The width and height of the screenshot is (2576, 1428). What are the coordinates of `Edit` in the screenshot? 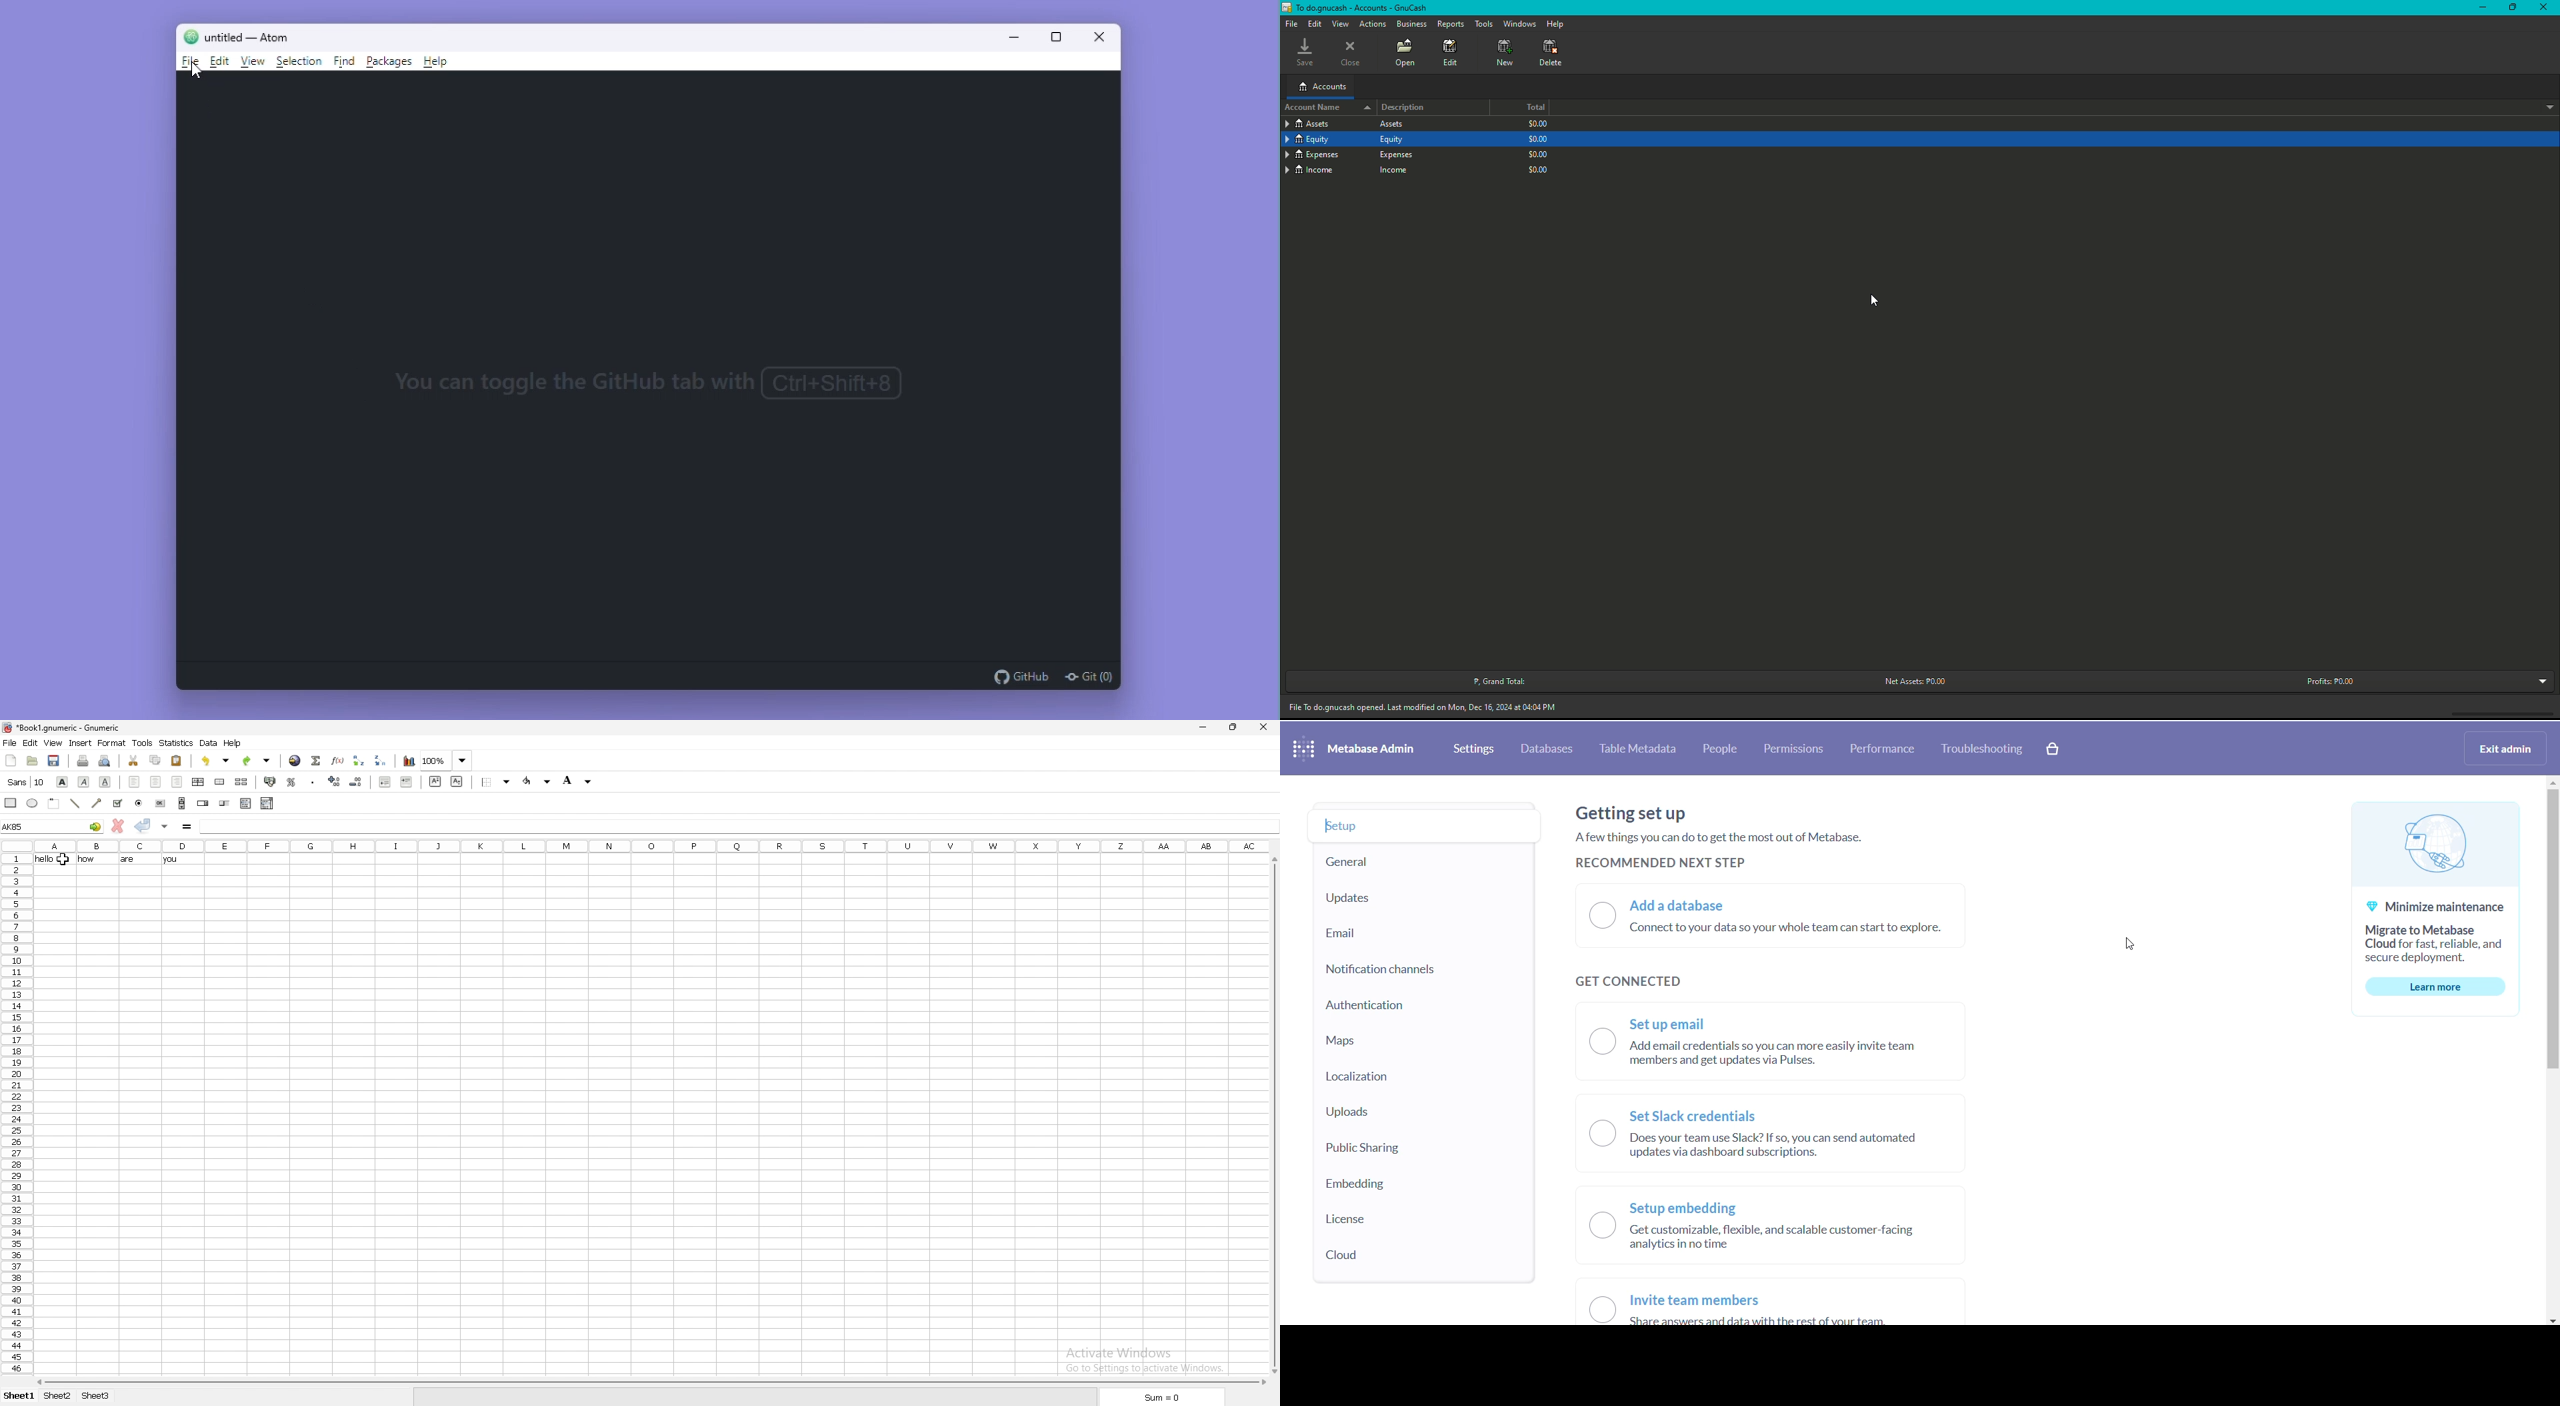 It's located at (1449, 54).